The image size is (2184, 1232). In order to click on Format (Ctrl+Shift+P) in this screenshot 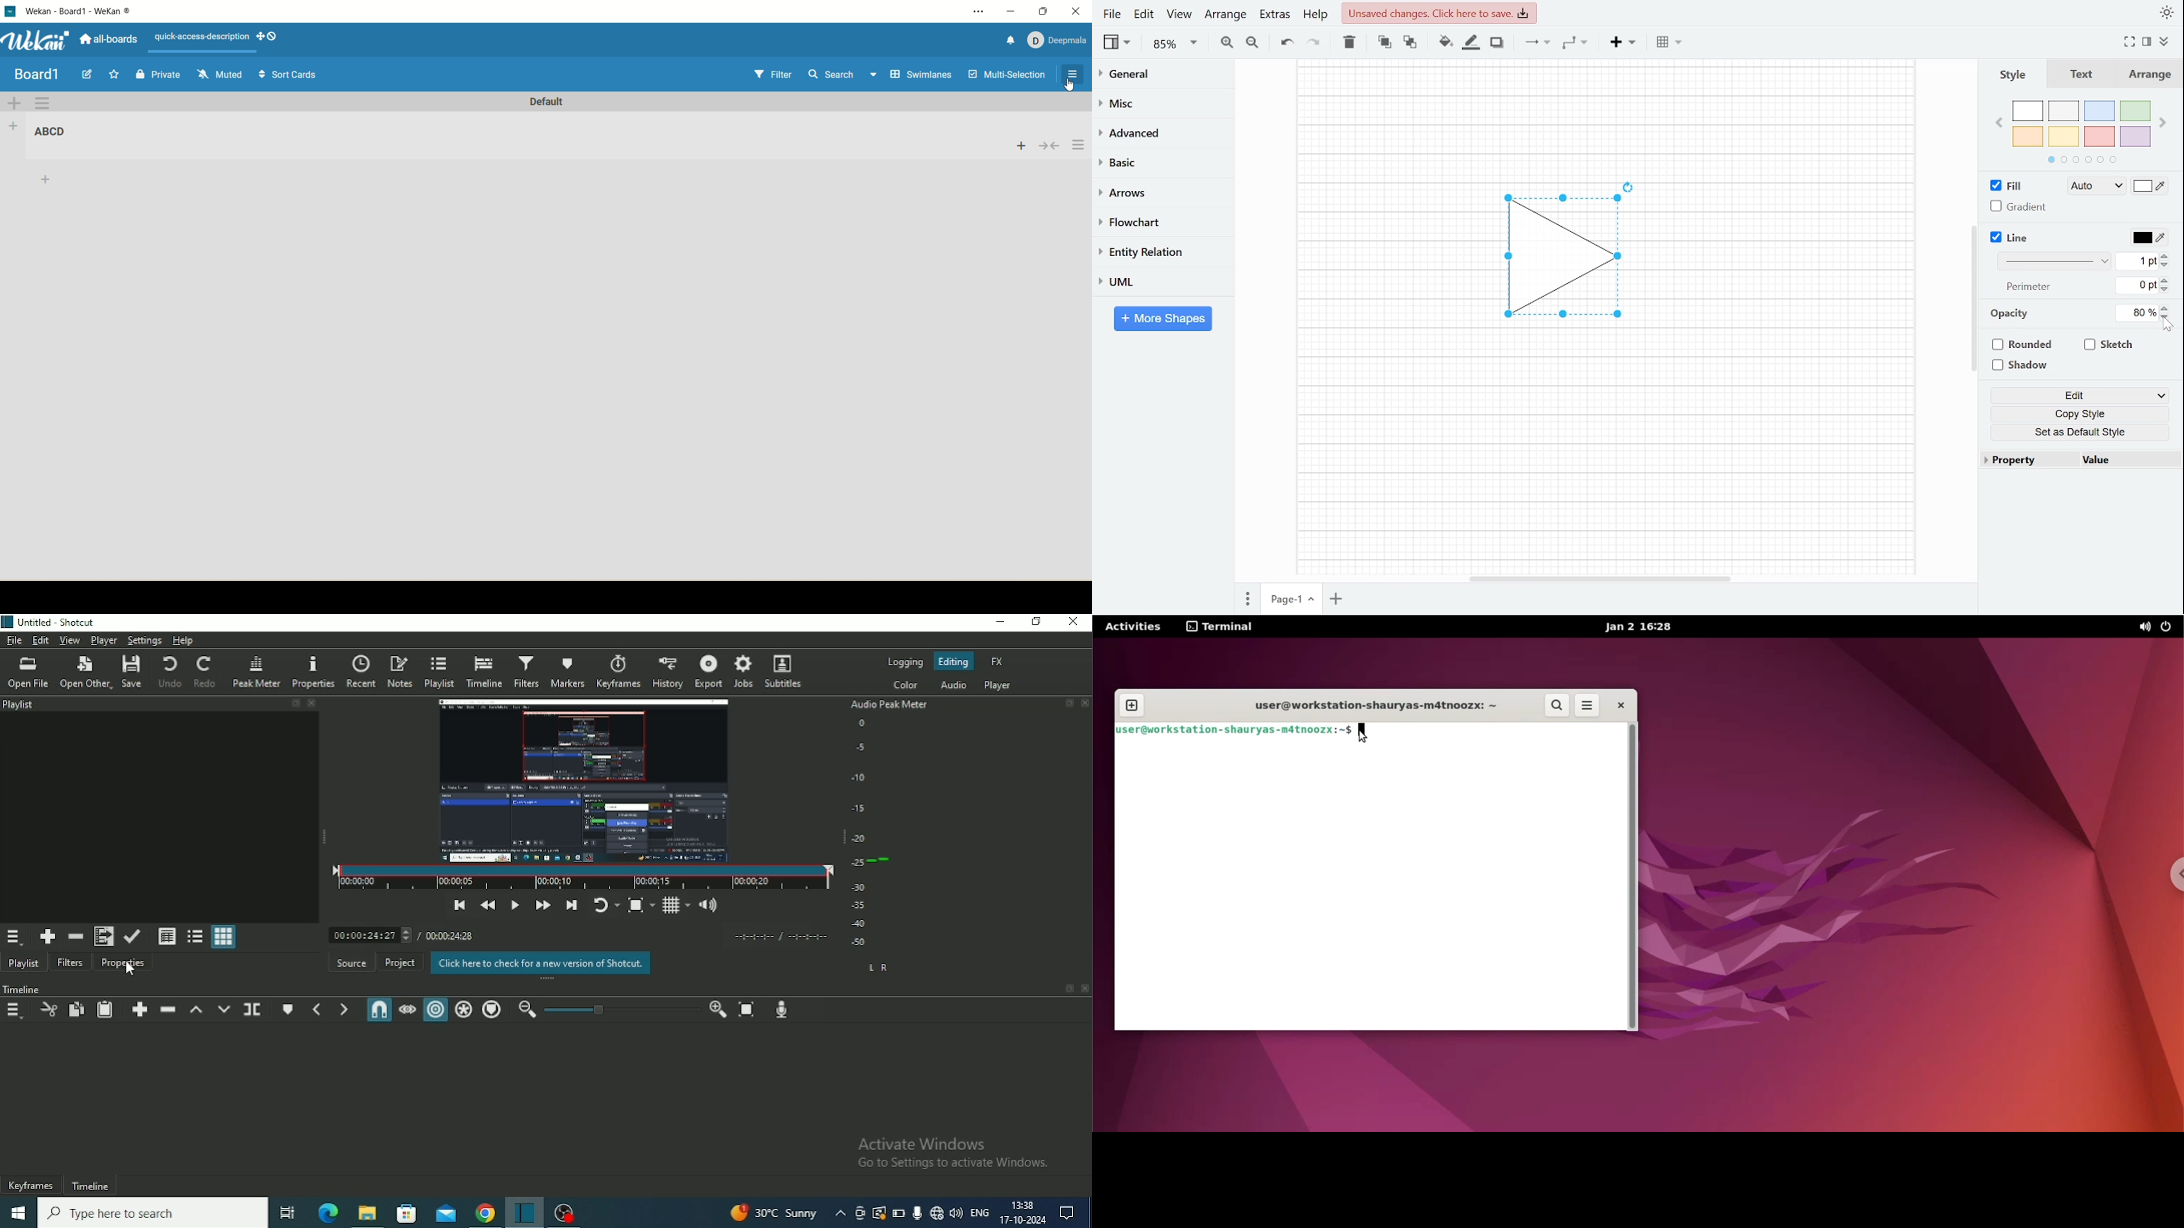, I will do `click(2148, 43)`.